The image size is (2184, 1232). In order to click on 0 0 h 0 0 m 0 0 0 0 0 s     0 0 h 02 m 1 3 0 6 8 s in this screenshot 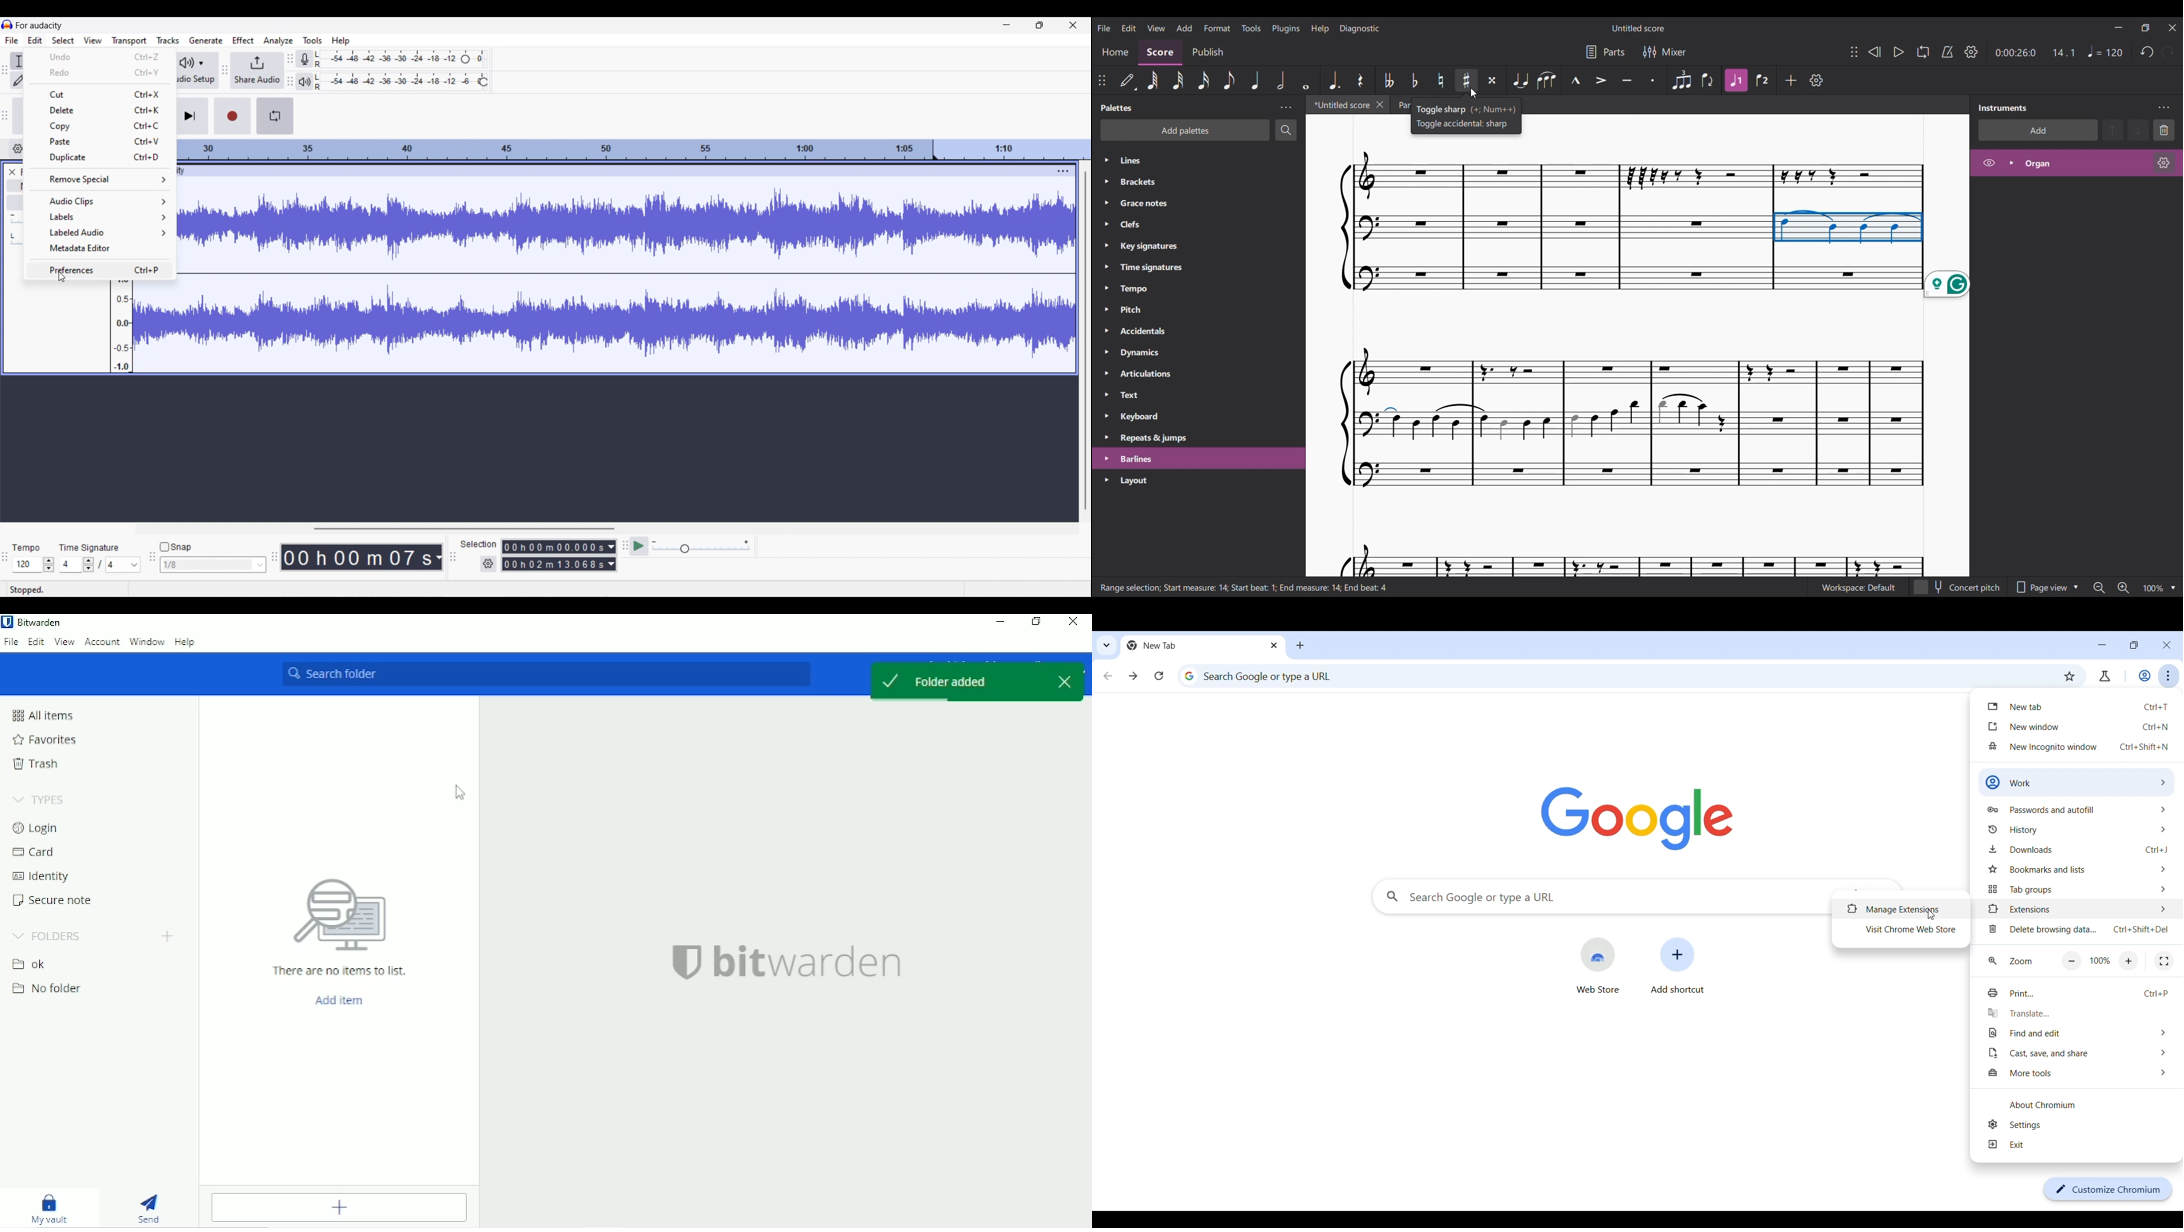, I will do `click(554, 555)`.